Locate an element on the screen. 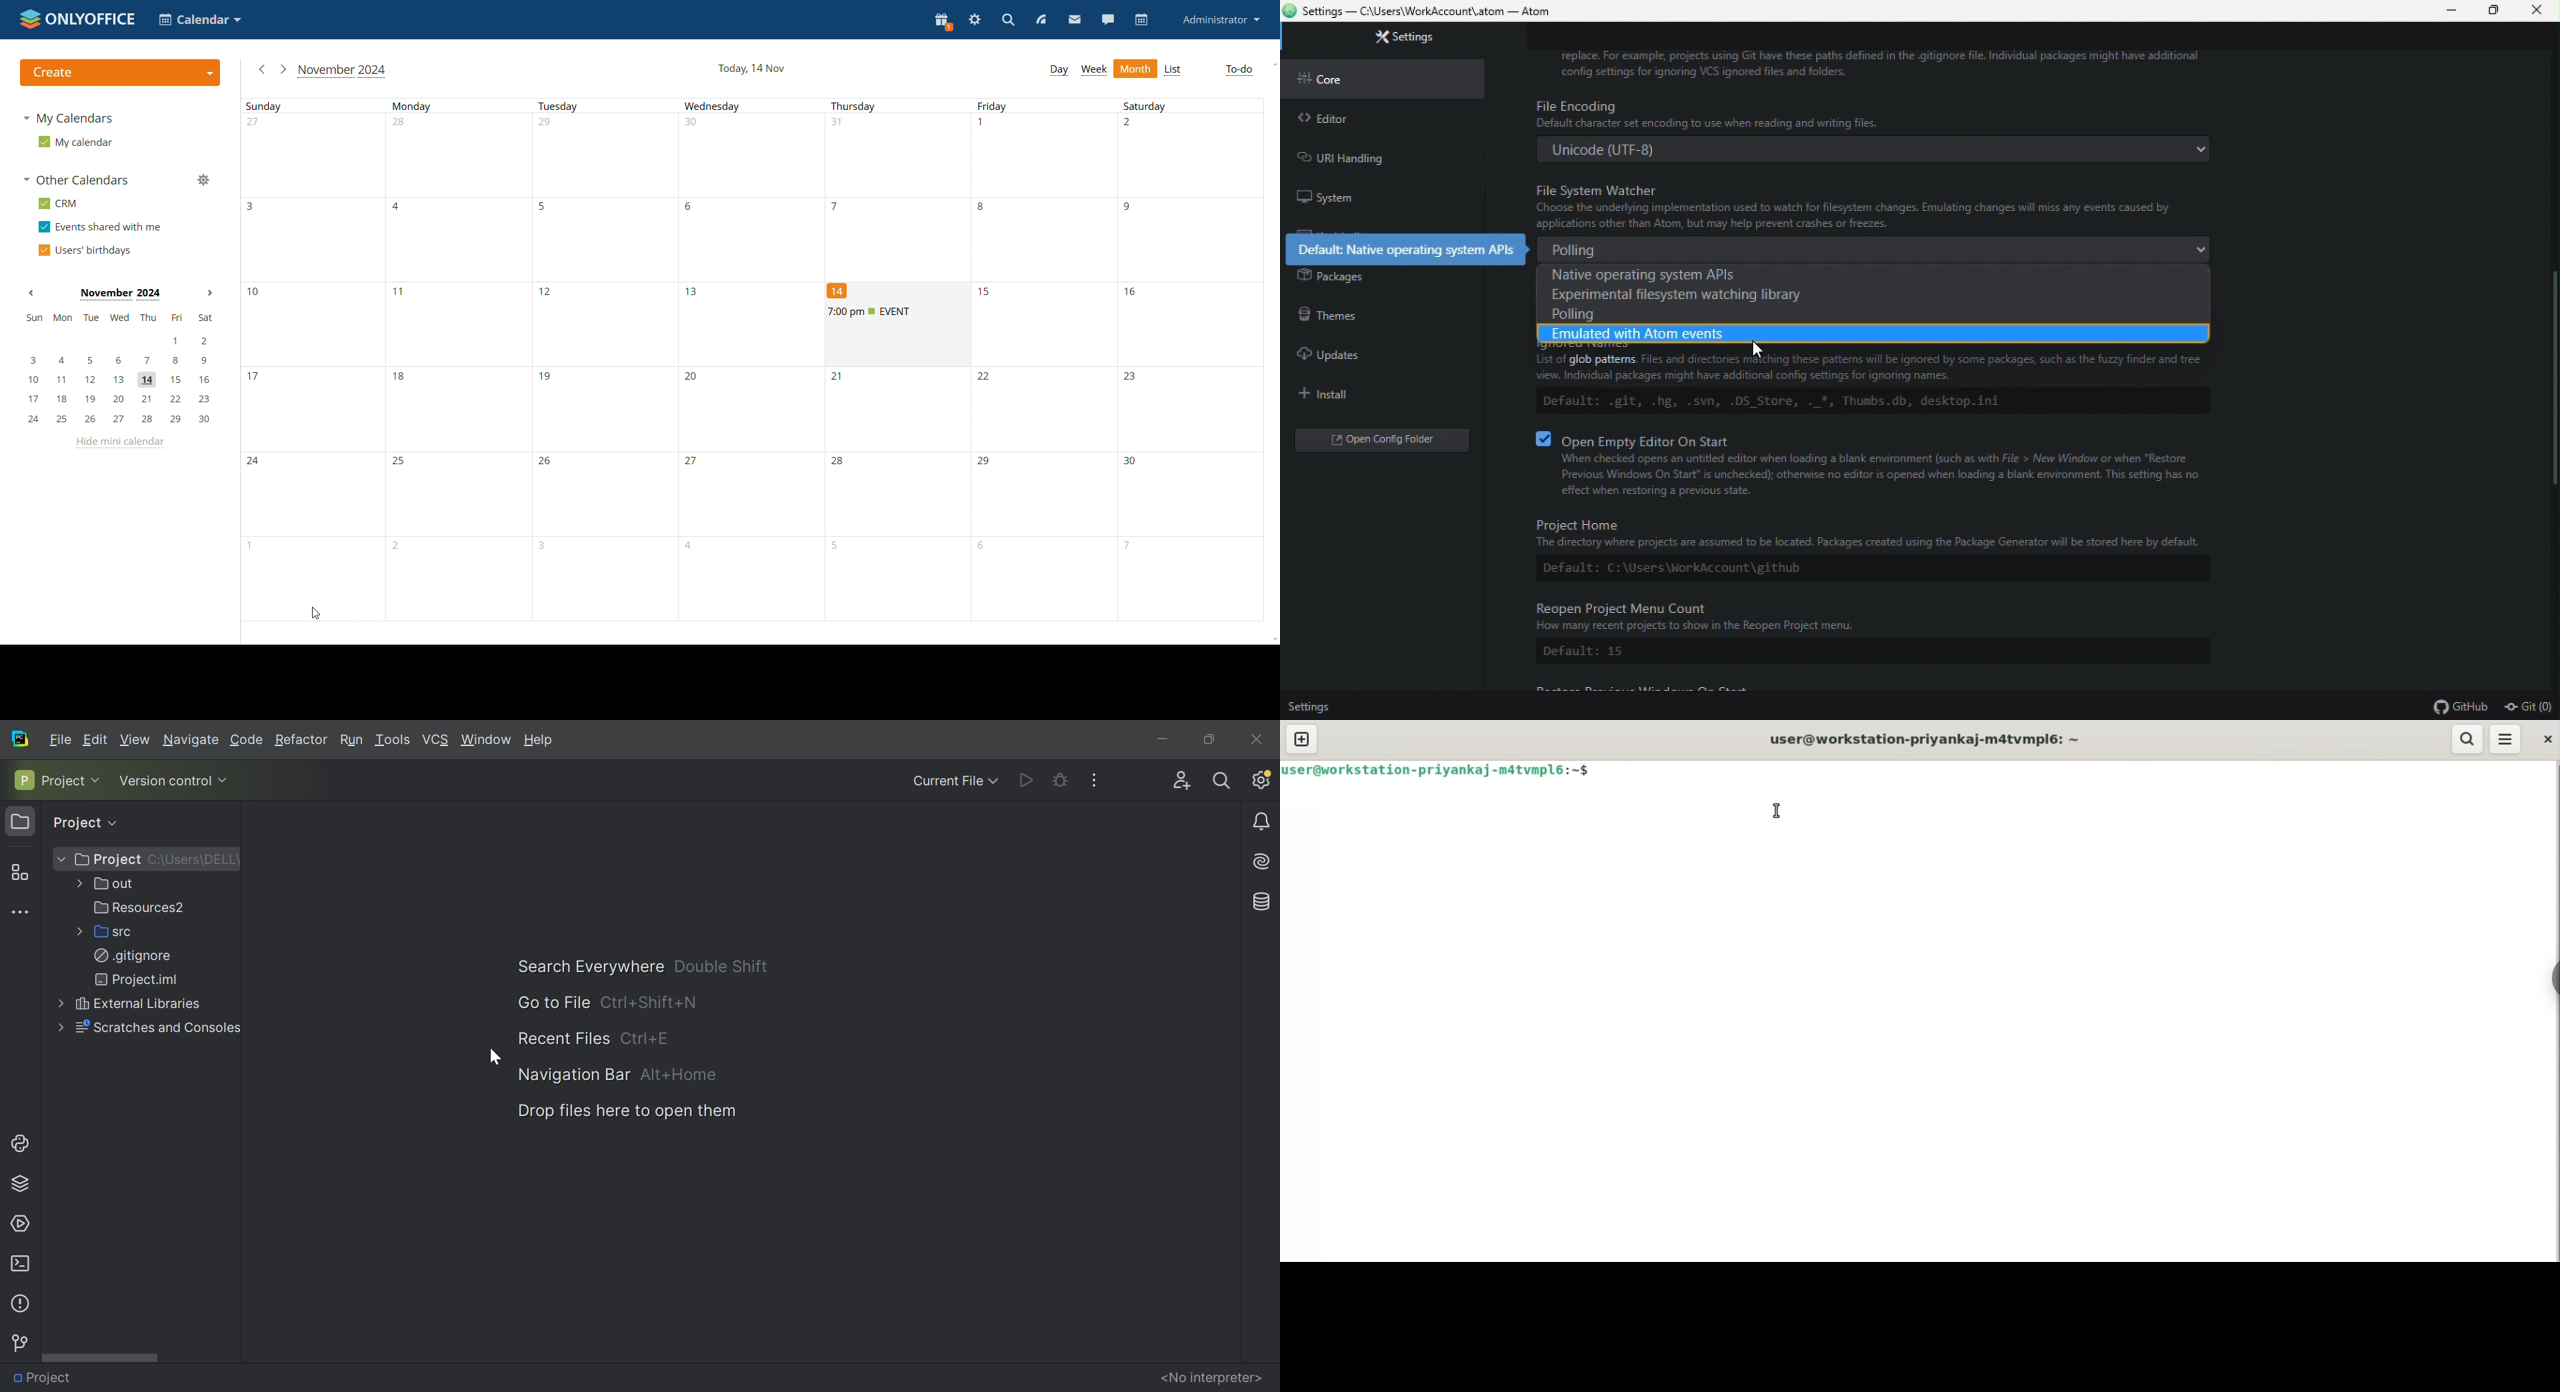  Drop Down is located at coordinates (996, 781).